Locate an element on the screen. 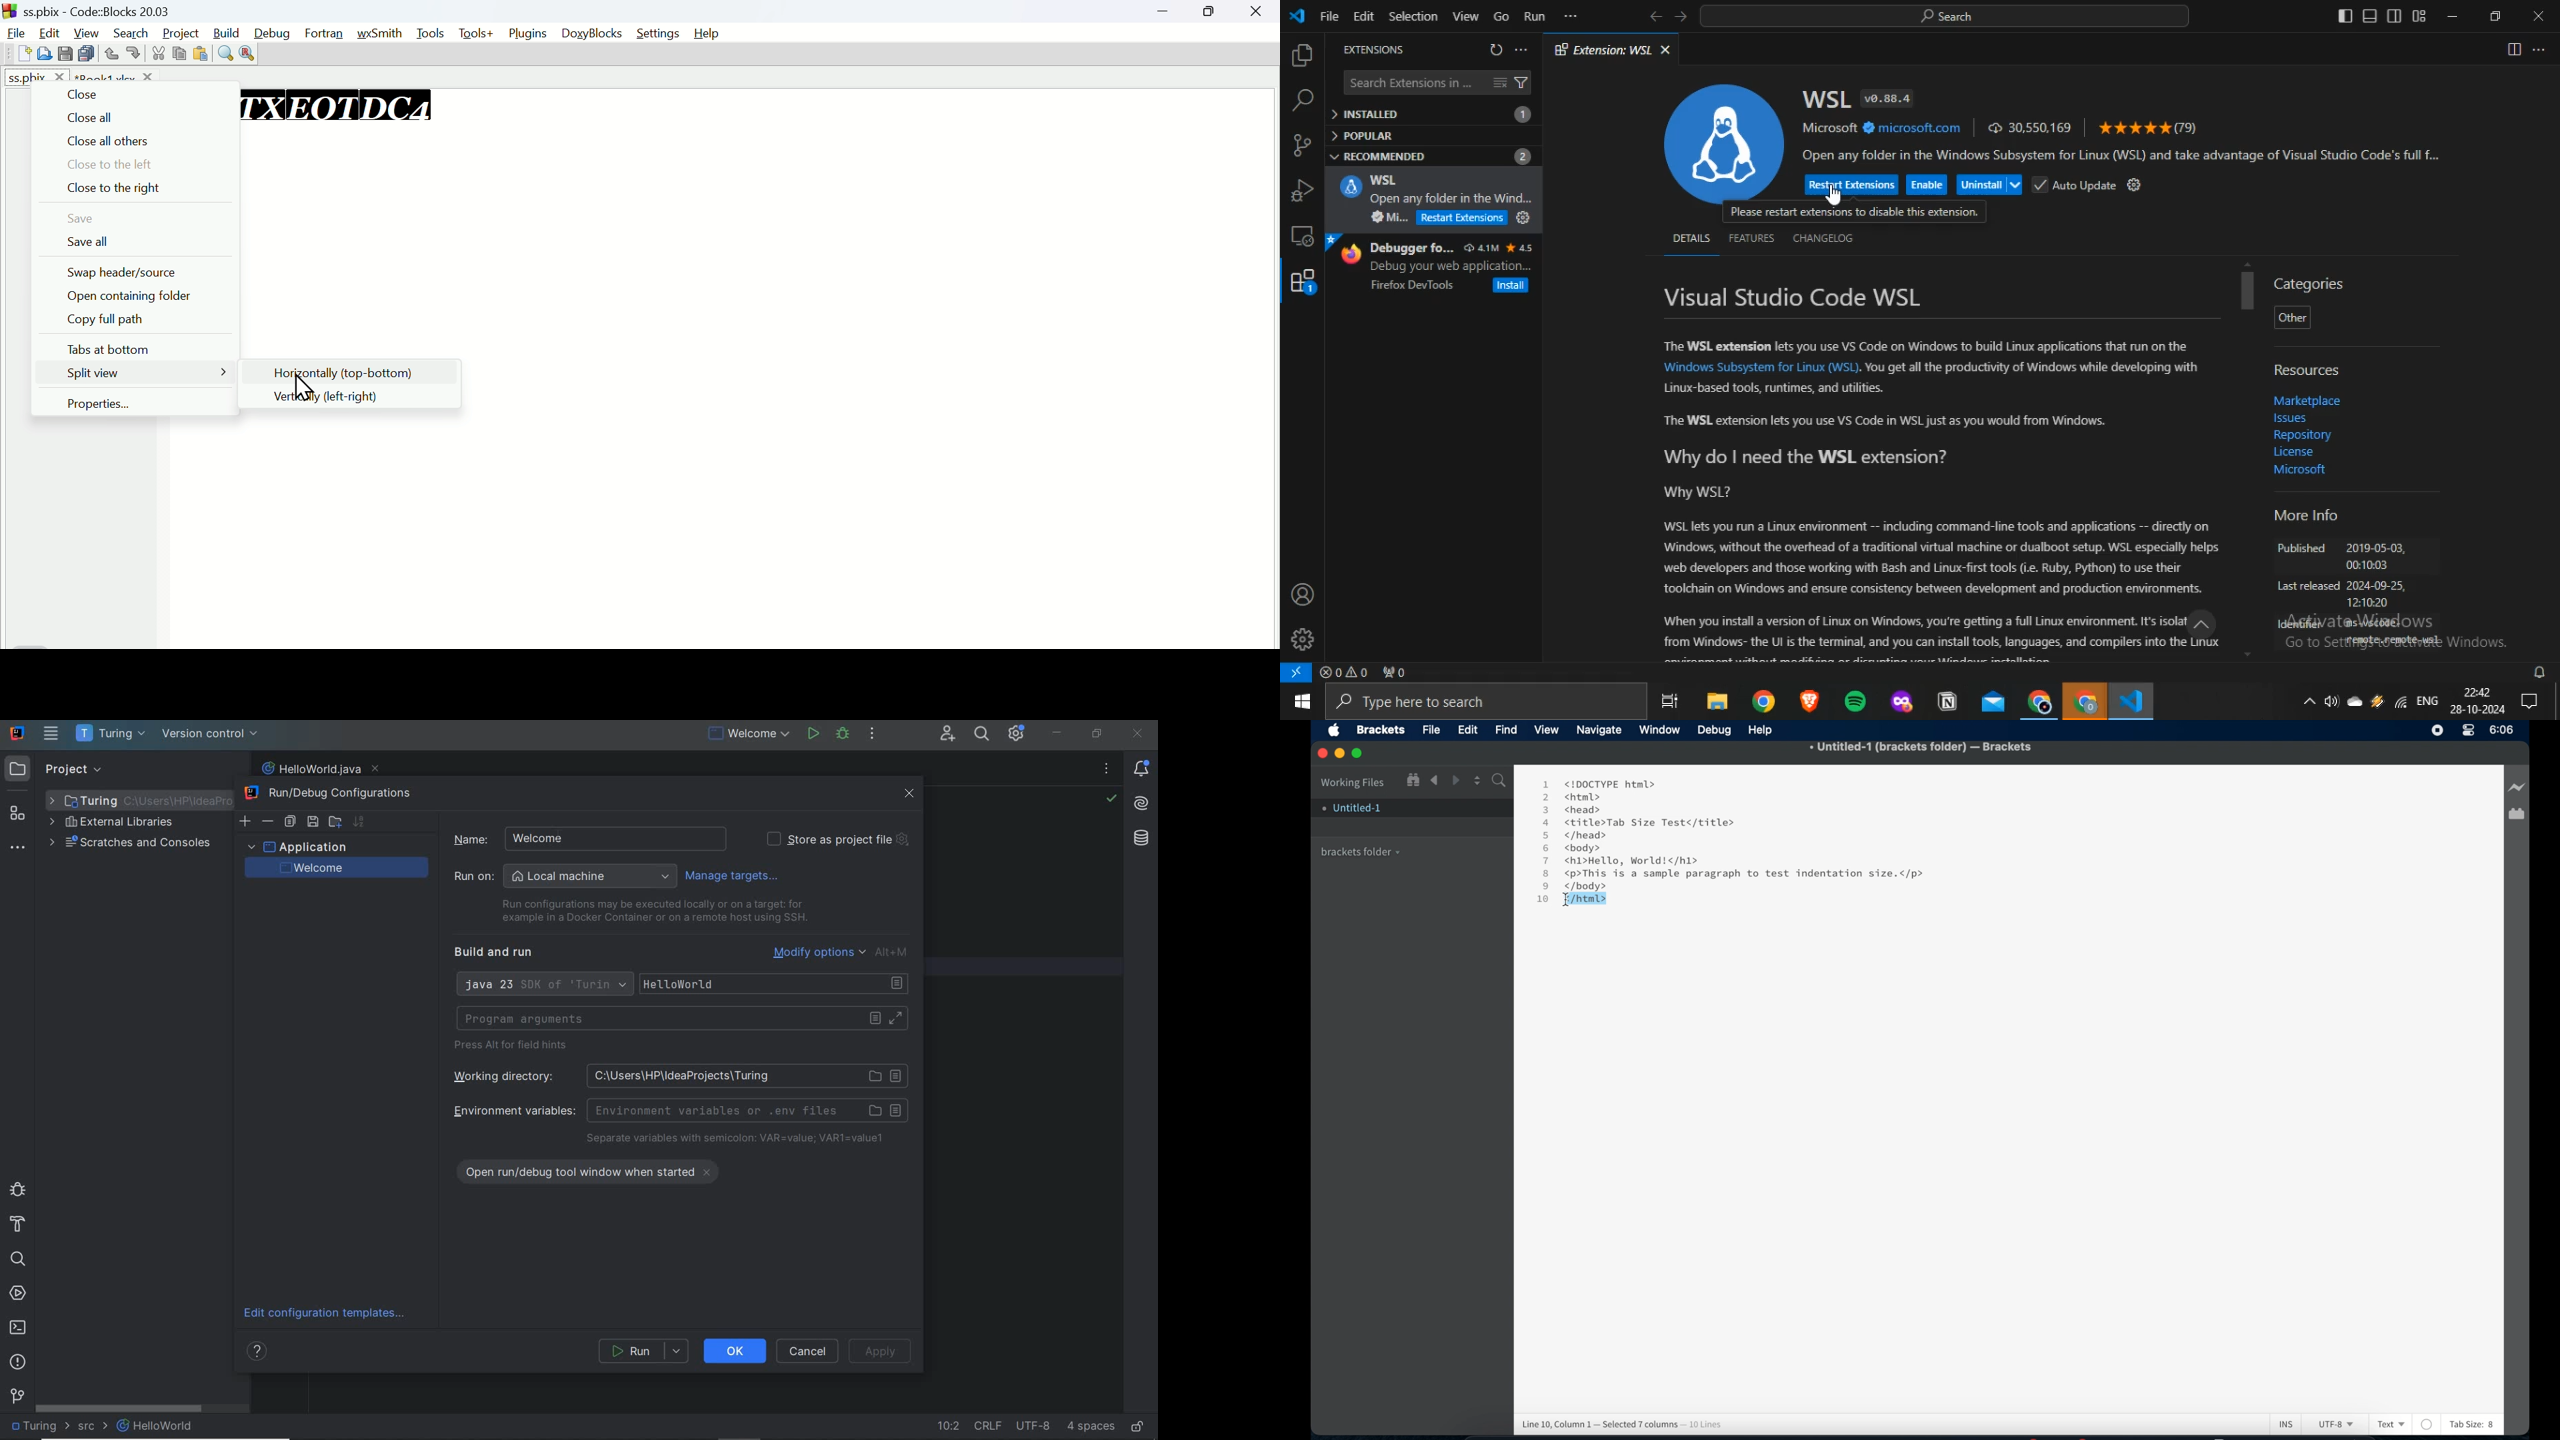 Image resolution: width=2576 pixels, height=1456 pixels. 4 <title> Tab Size Test</title> is located at coordinates (1637, 823).